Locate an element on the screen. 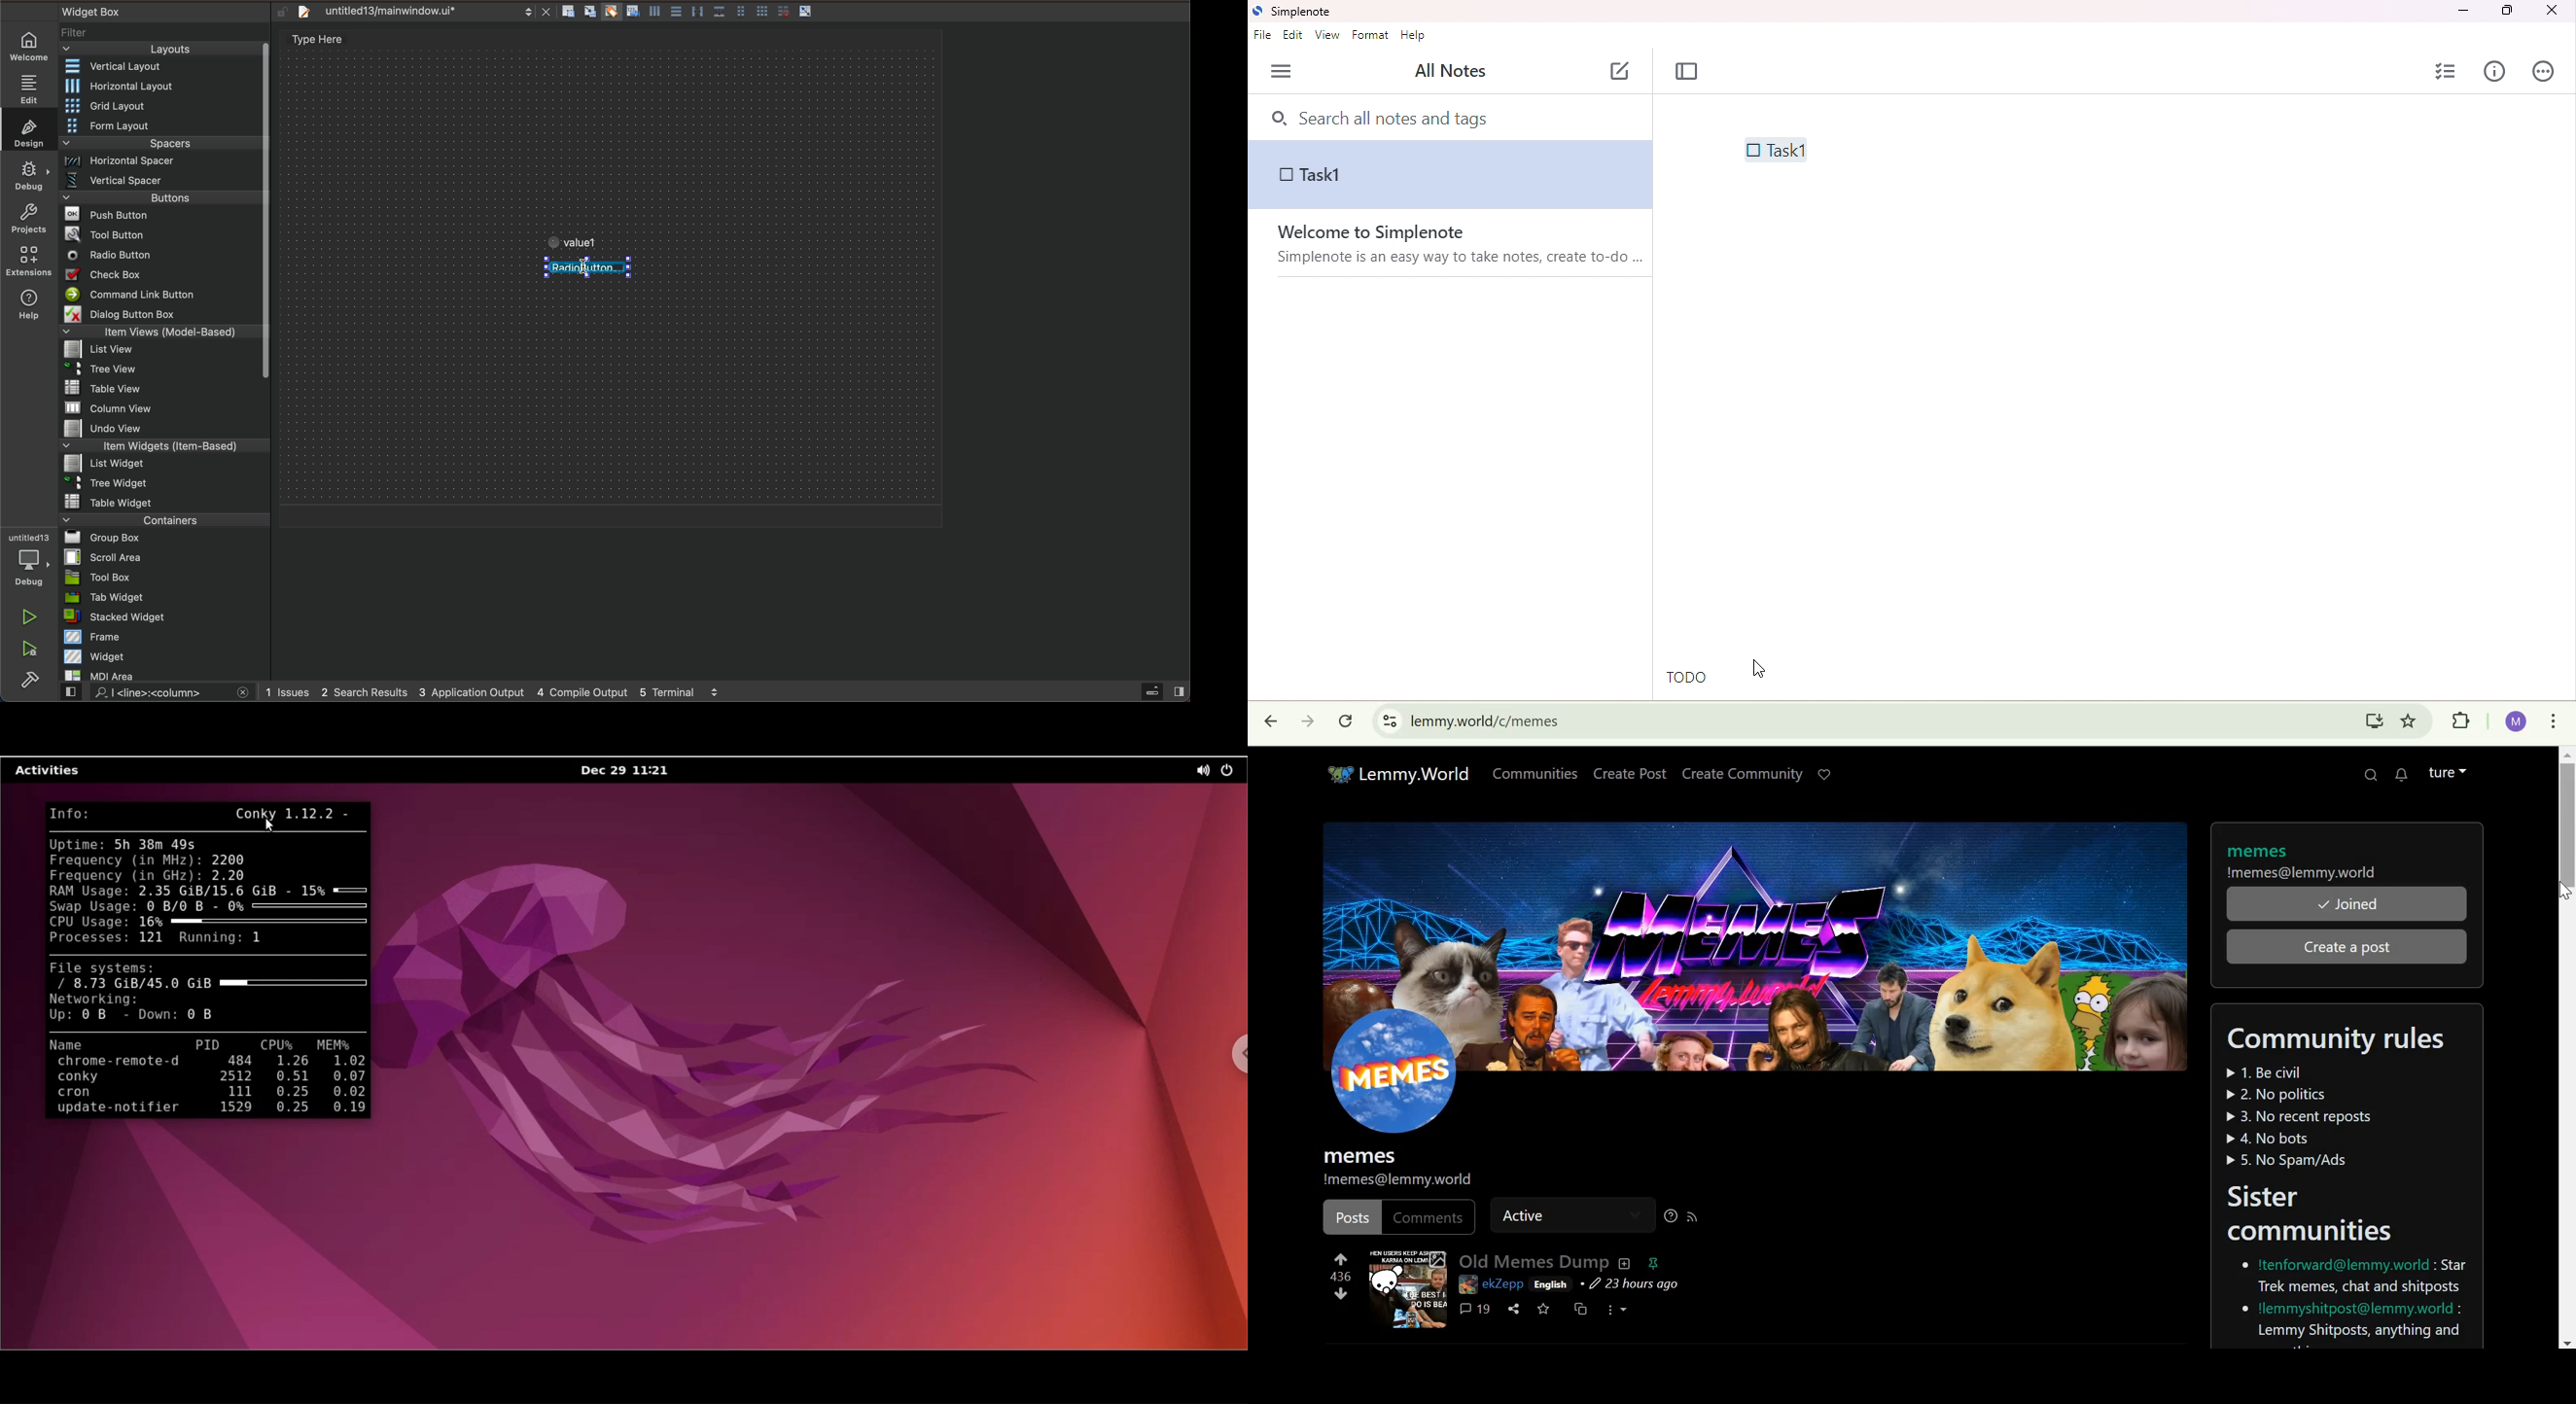  more is located at coordinates (1622, 1310).